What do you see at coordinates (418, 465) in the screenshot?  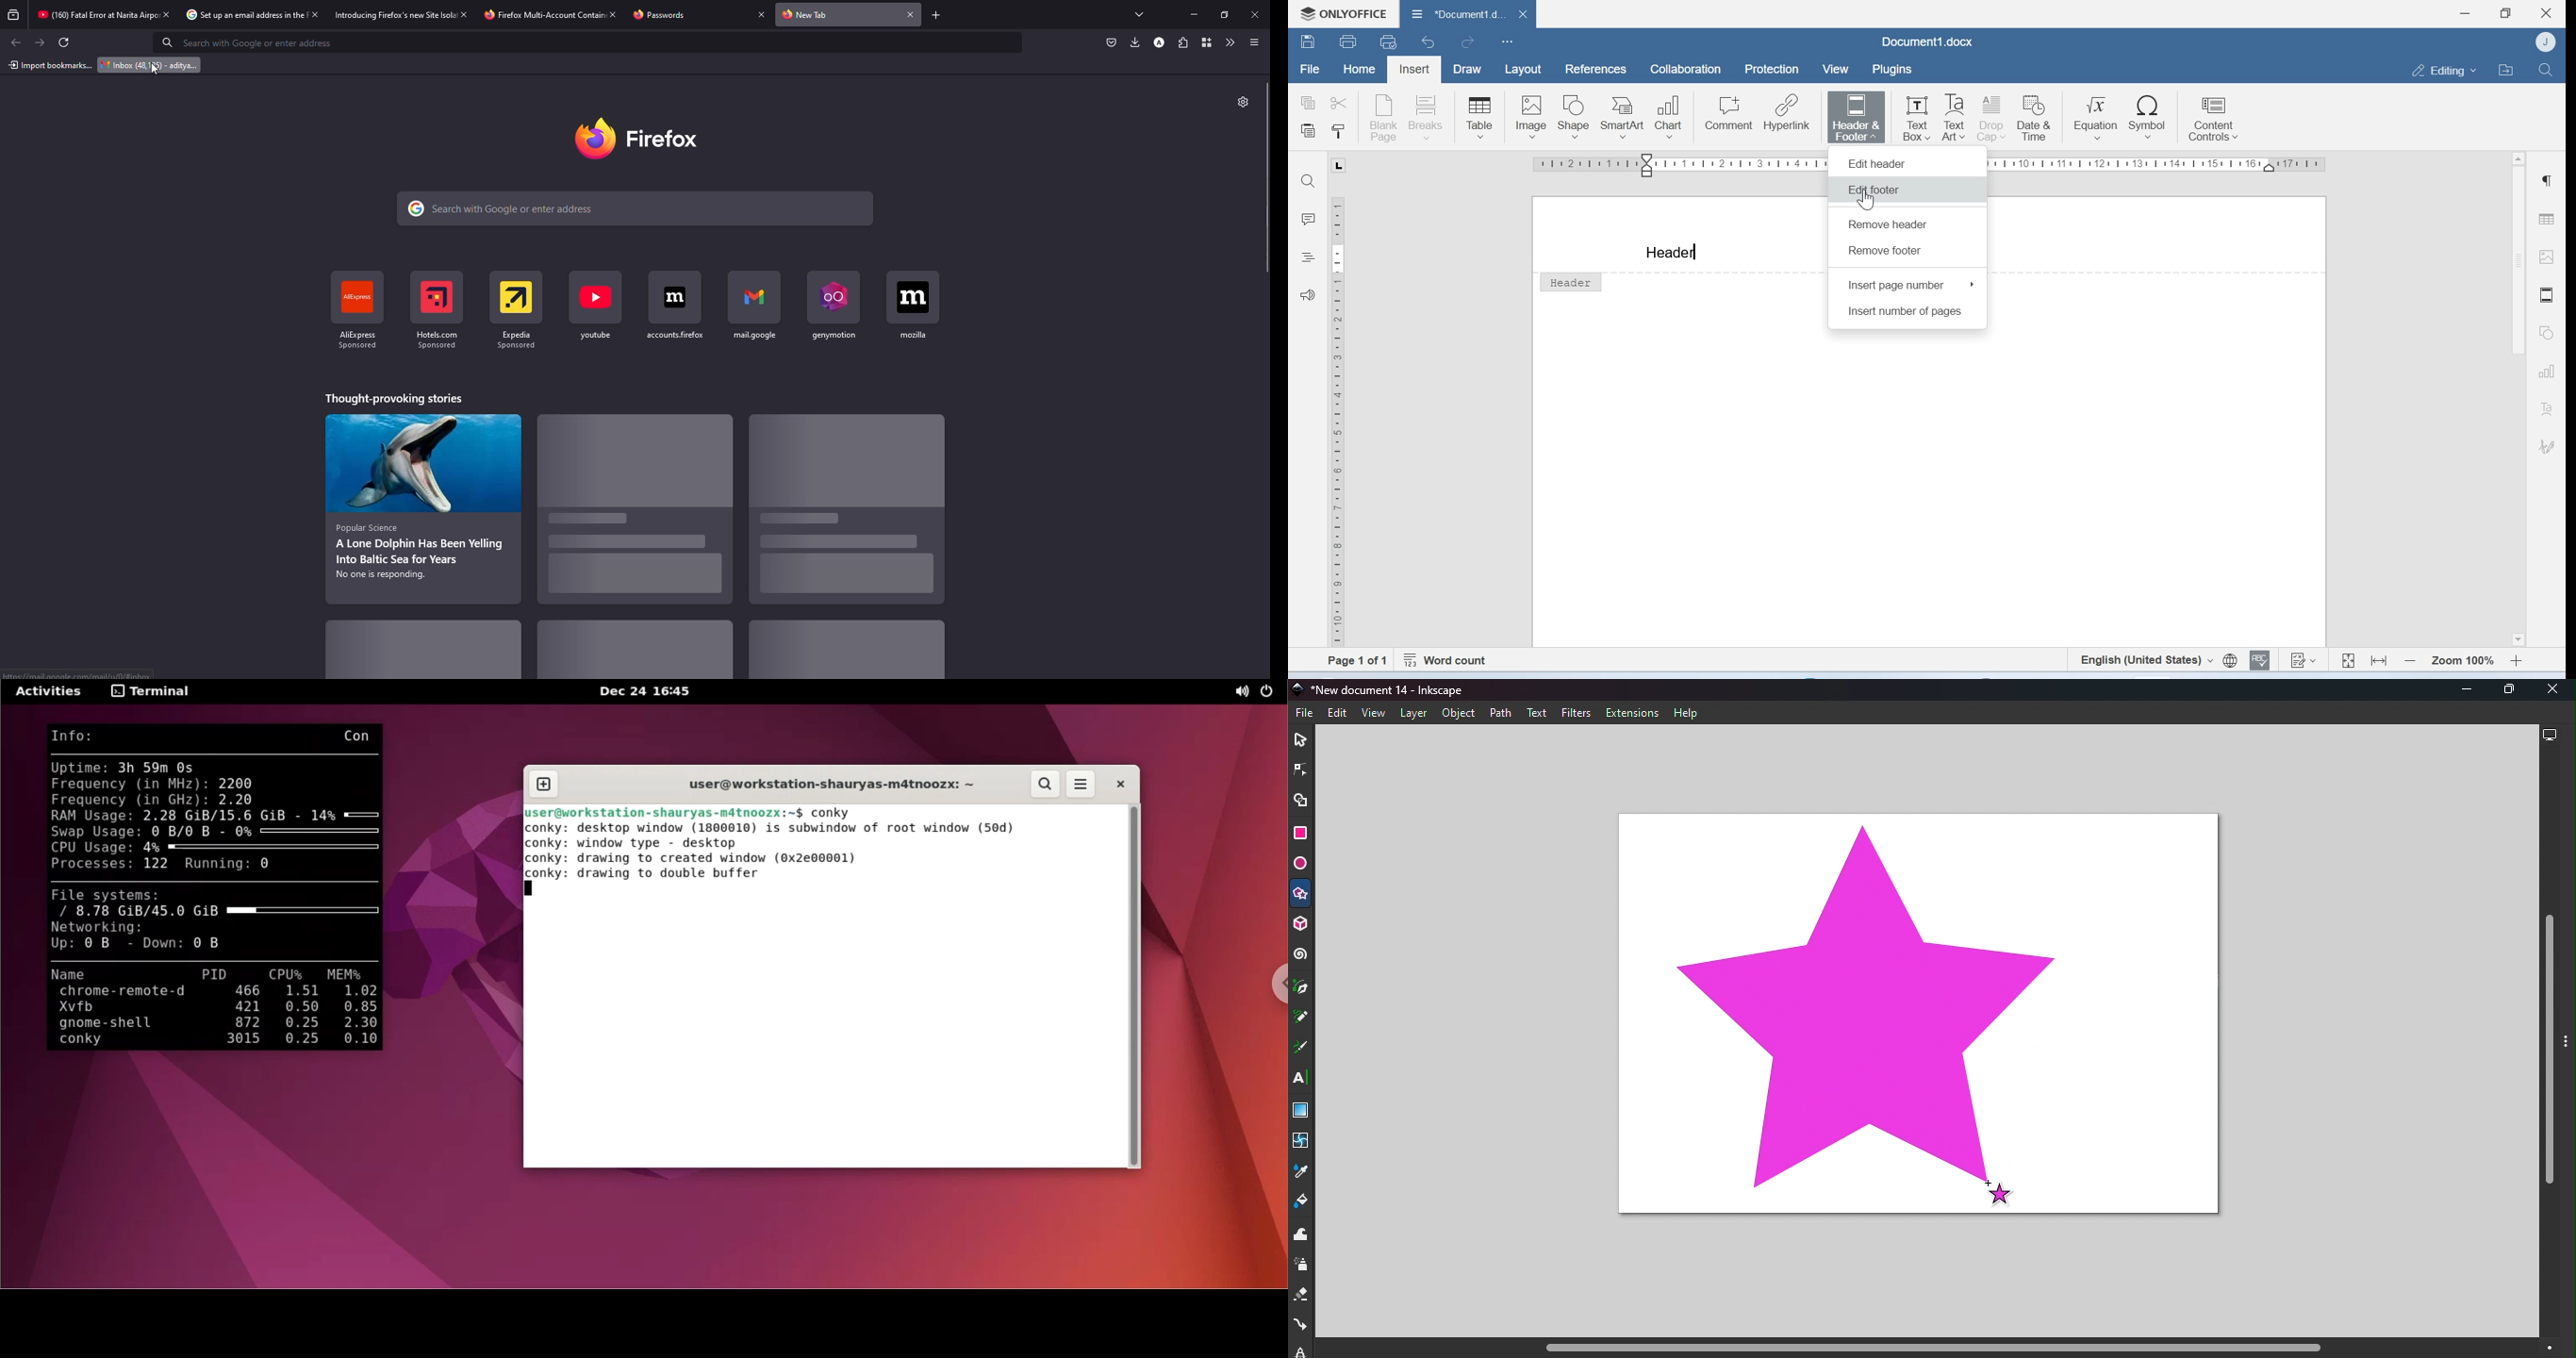 I see `Image` at bounding box center [418, 465].